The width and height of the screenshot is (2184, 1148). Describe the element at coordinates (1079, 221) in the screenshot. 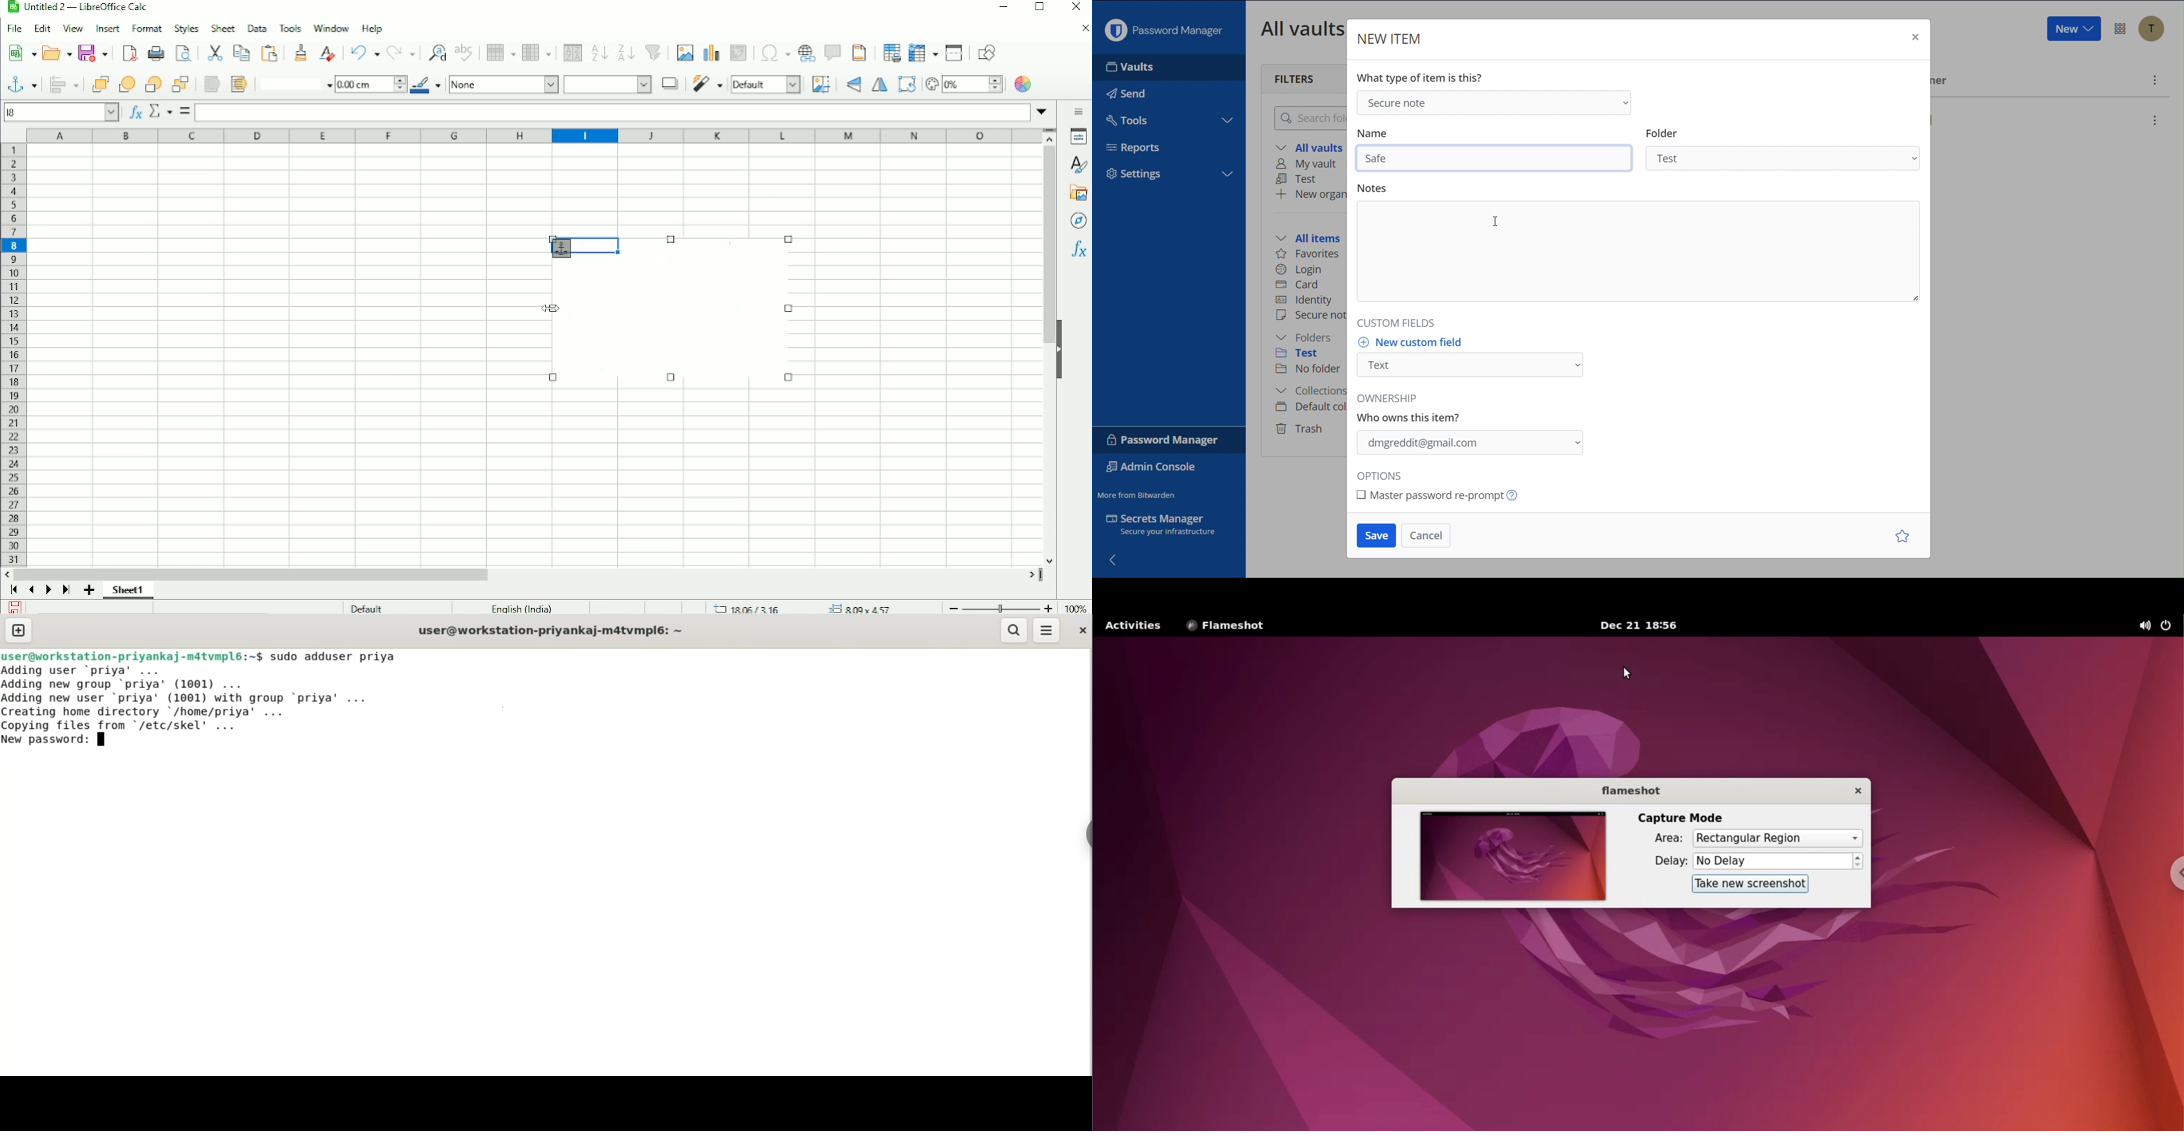

I see `Navigator` at that location.